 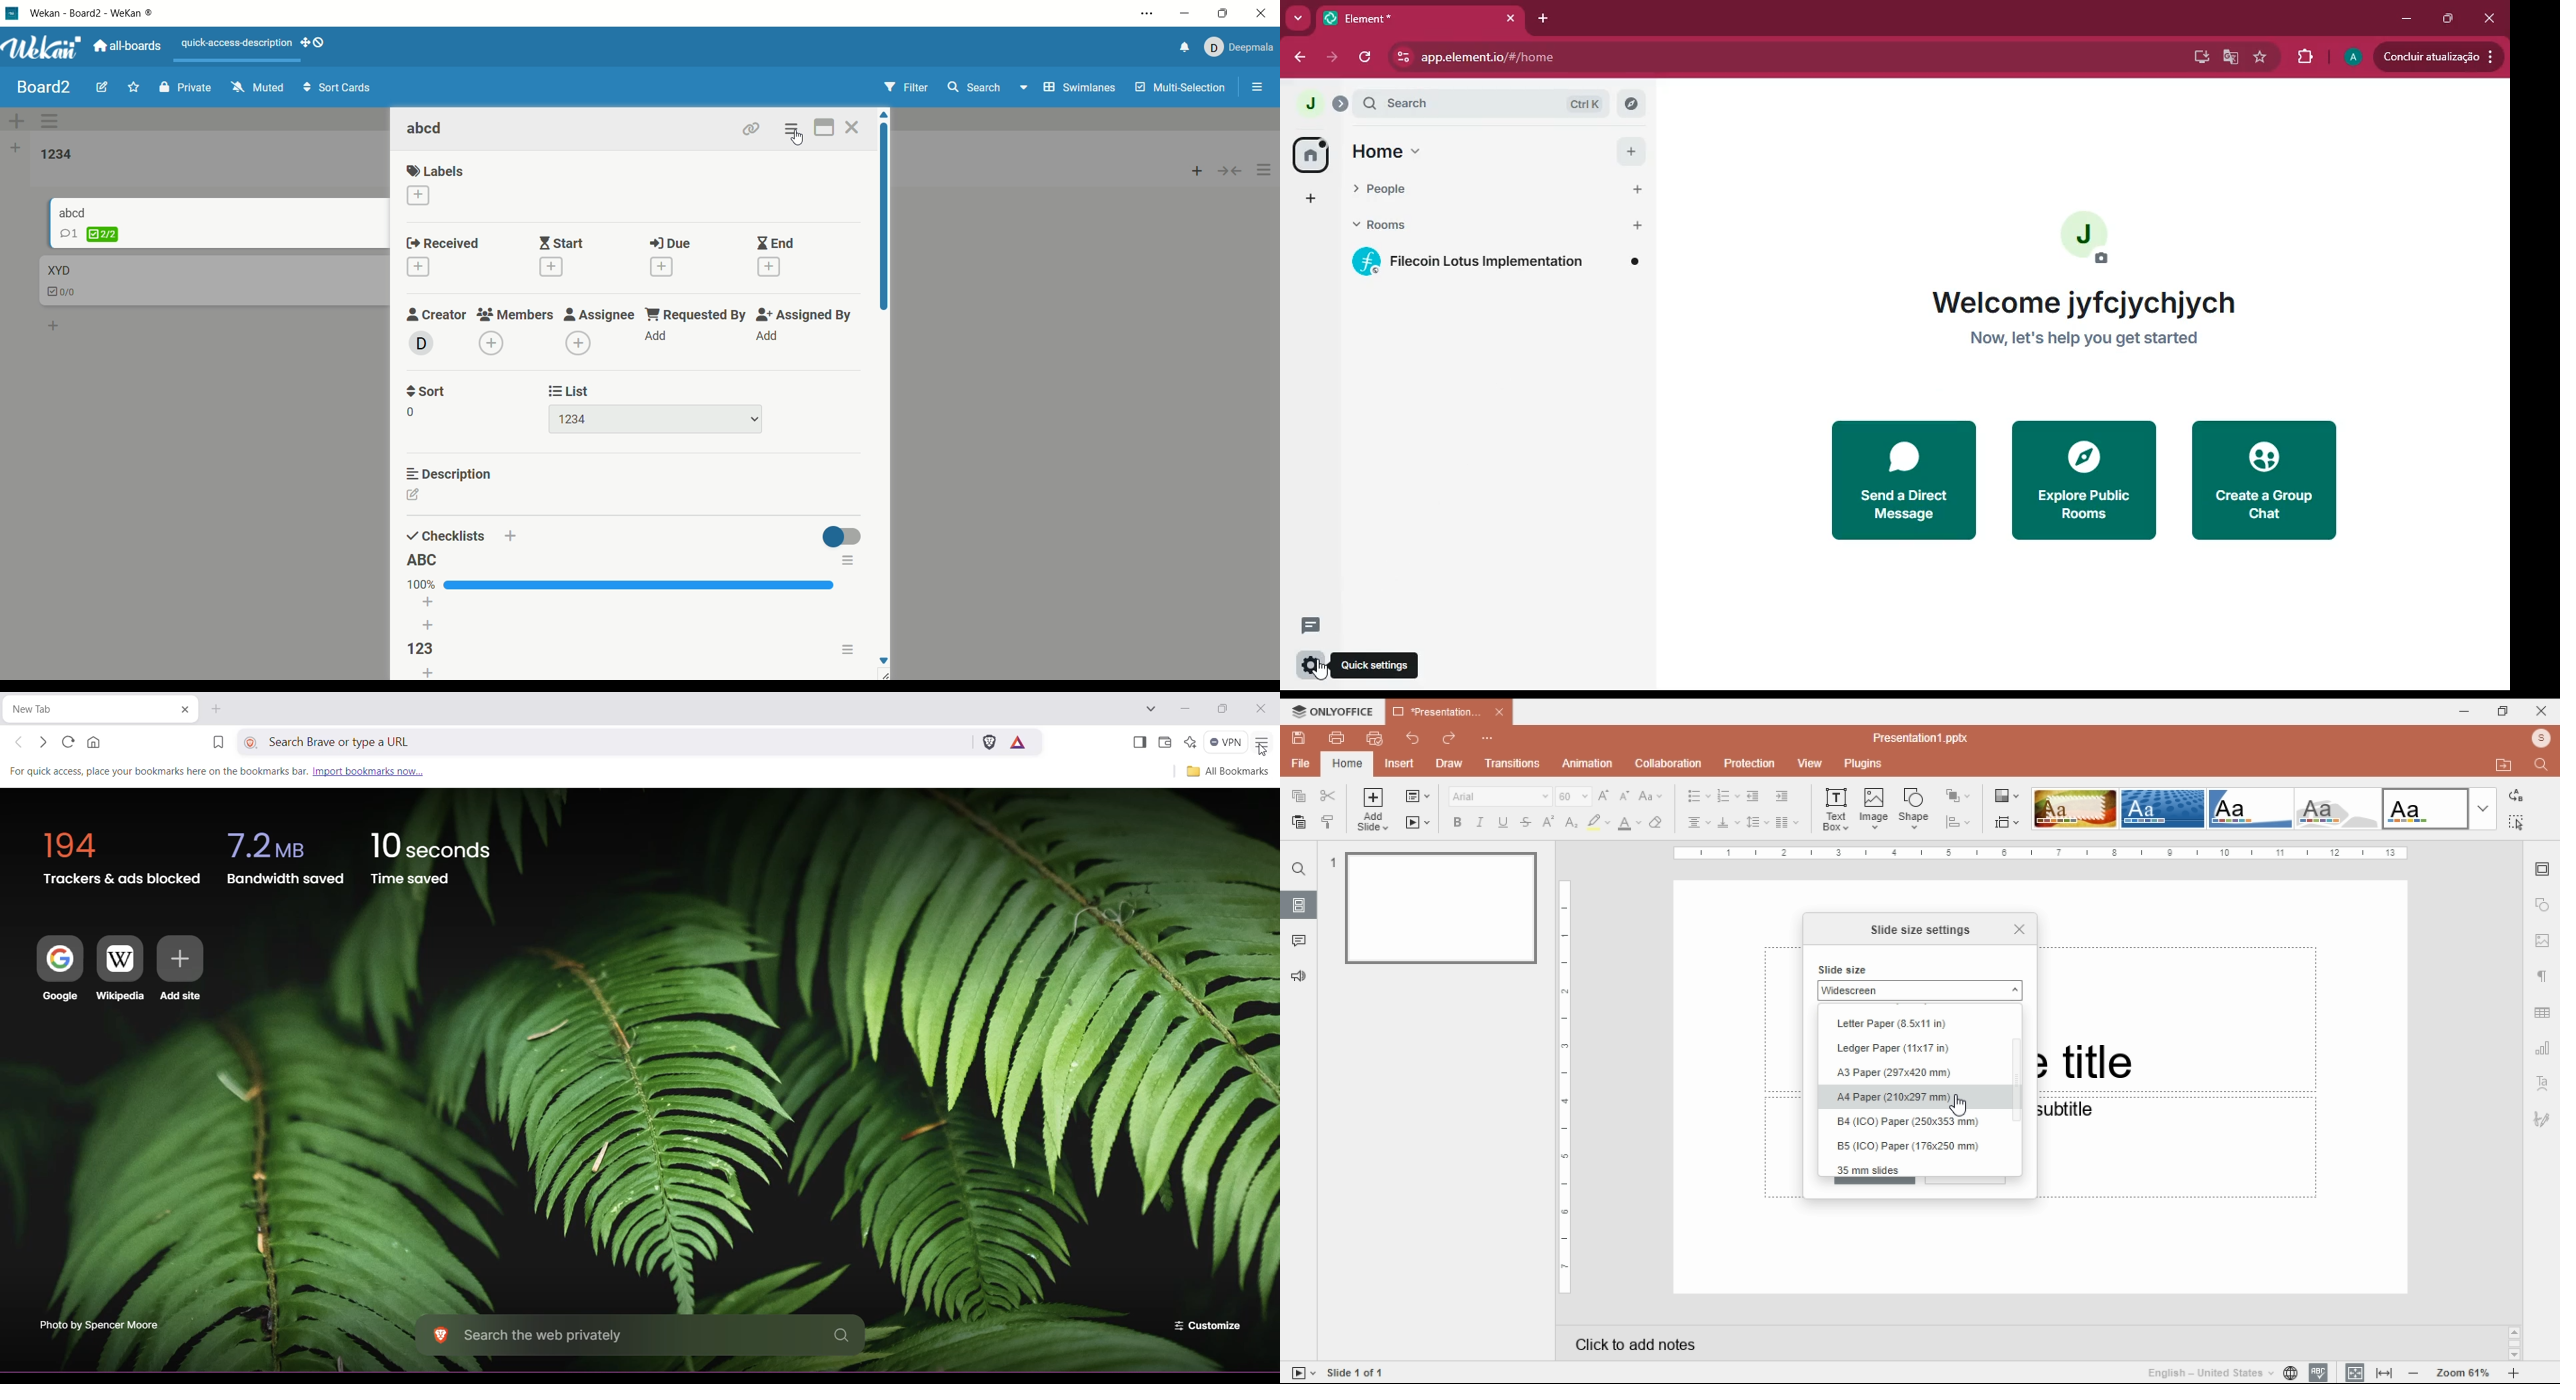 I want to click on plugins, so click(x=1864, y=764).